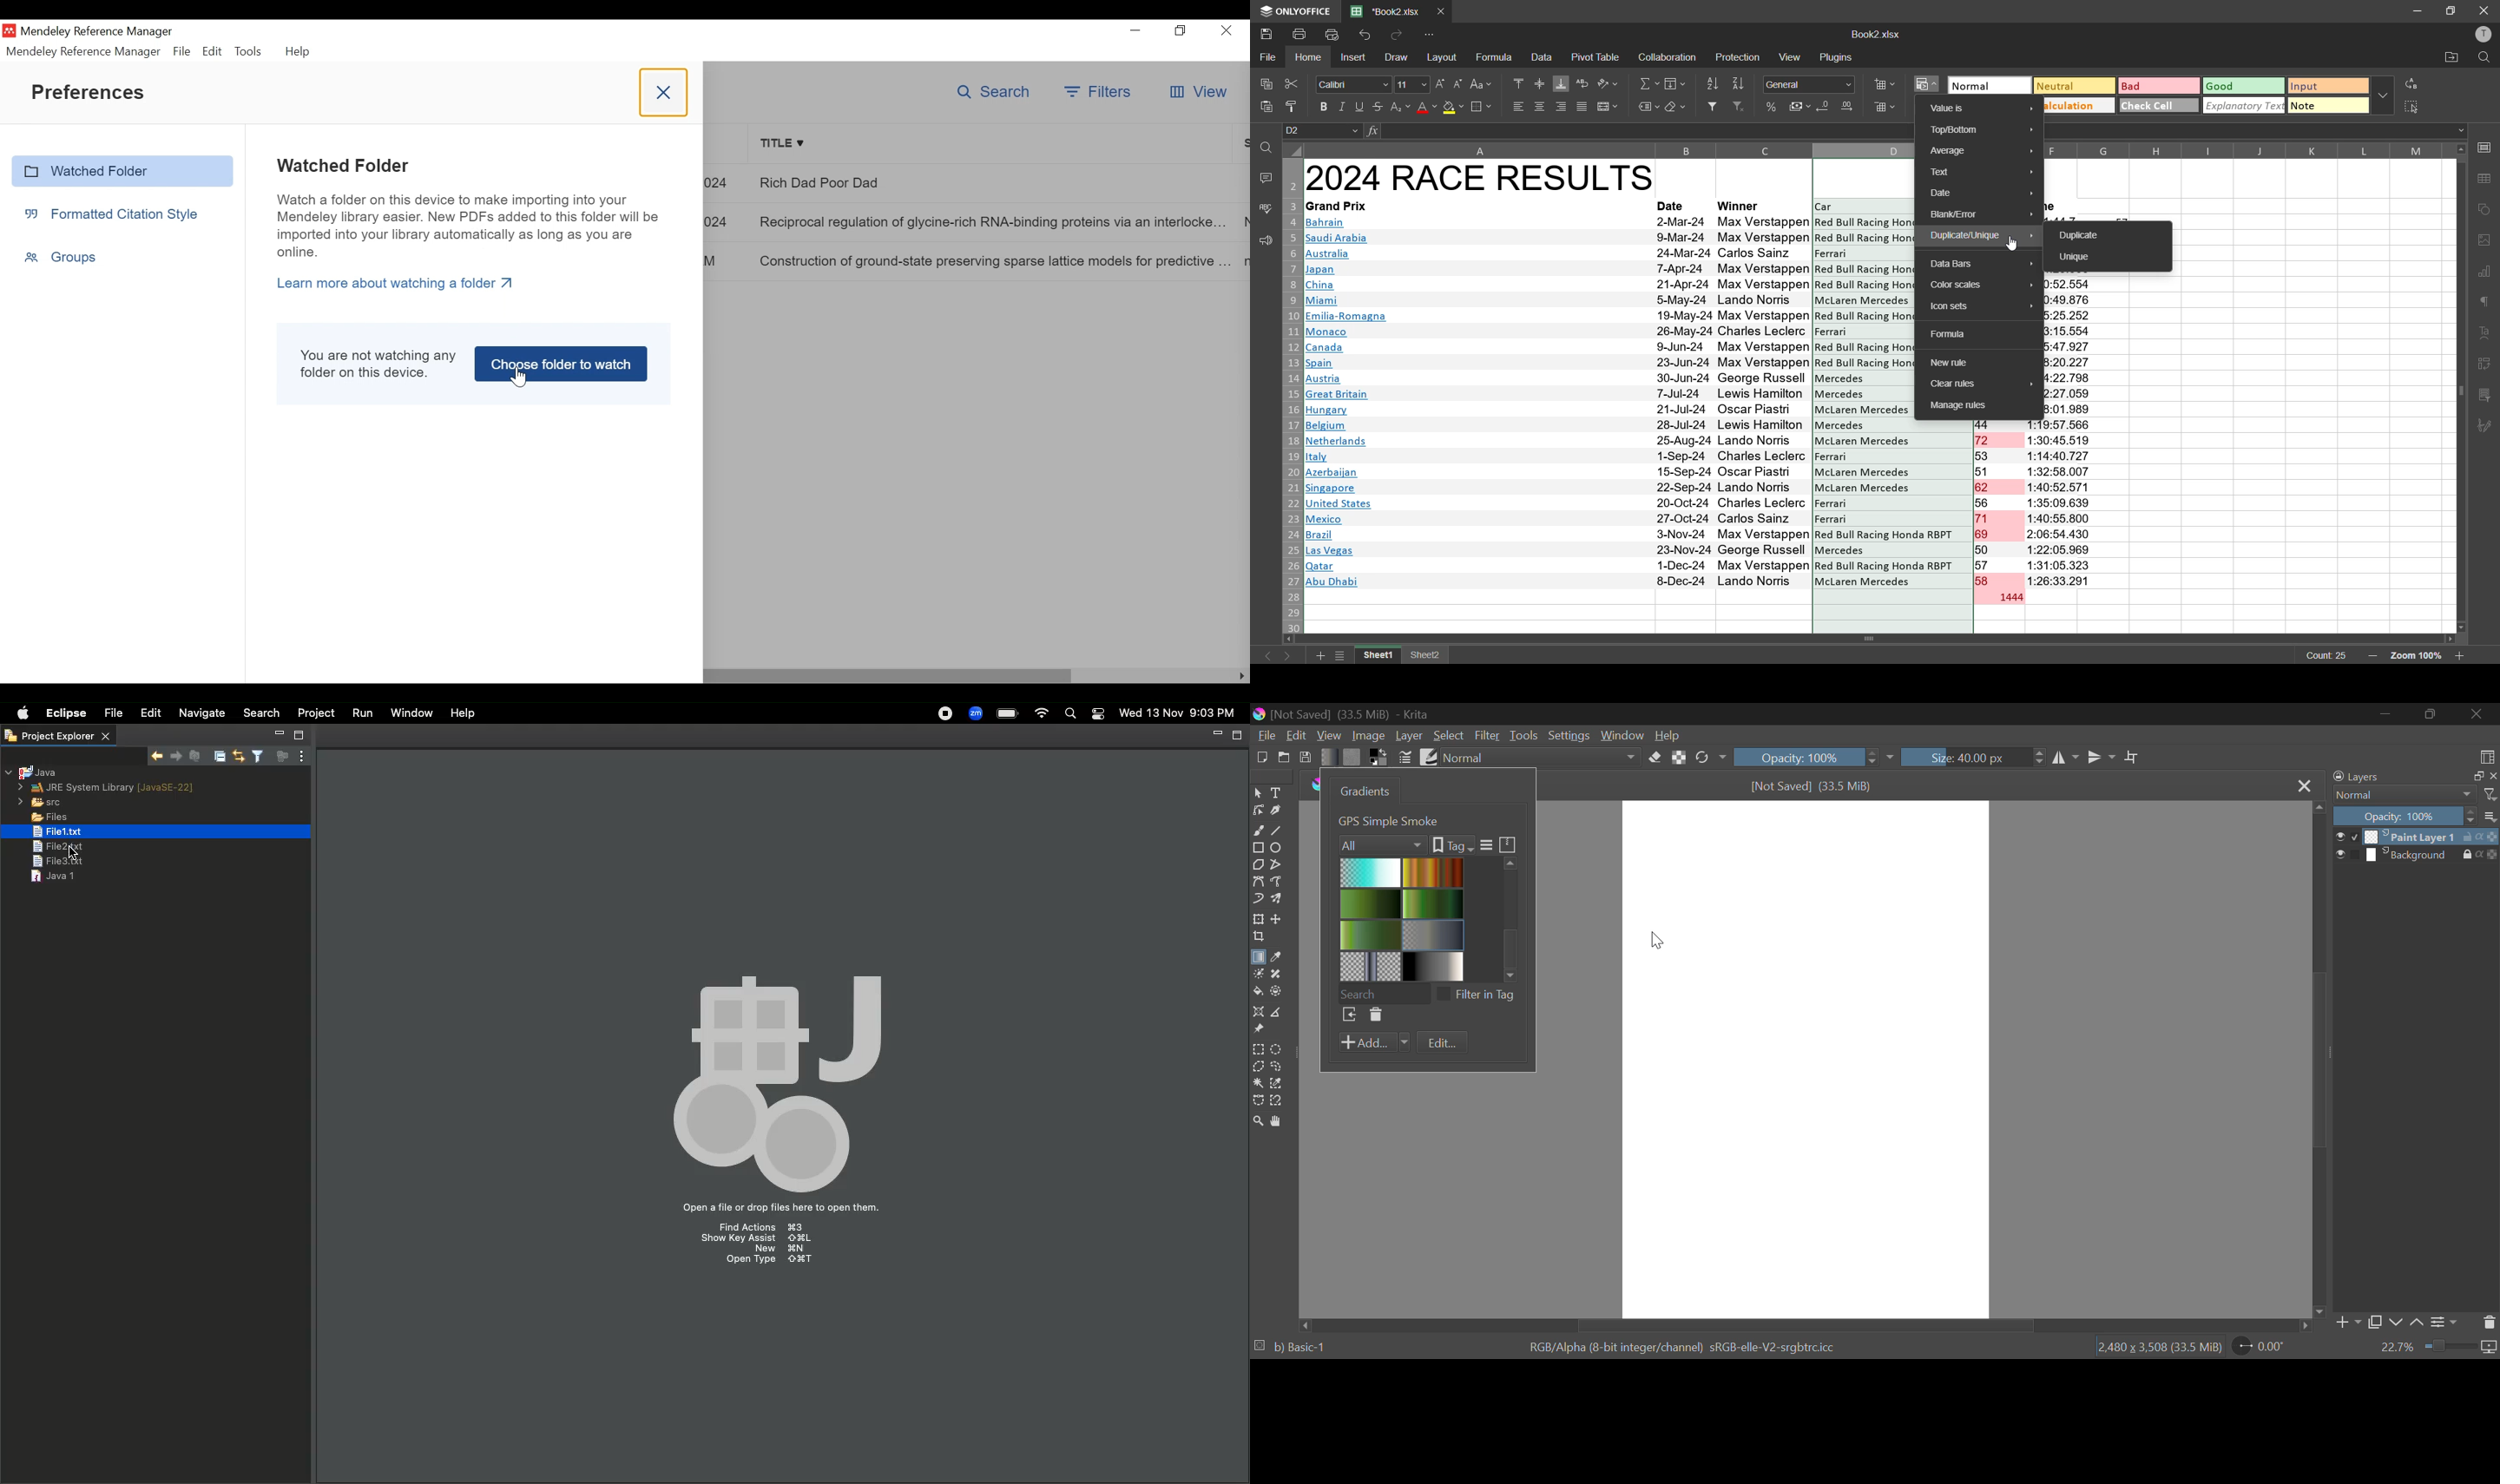  What do you see at coordinates (1275, 810) in the screenshot?
I see `Calligraphic Line` at bounding box center [1275, 810].